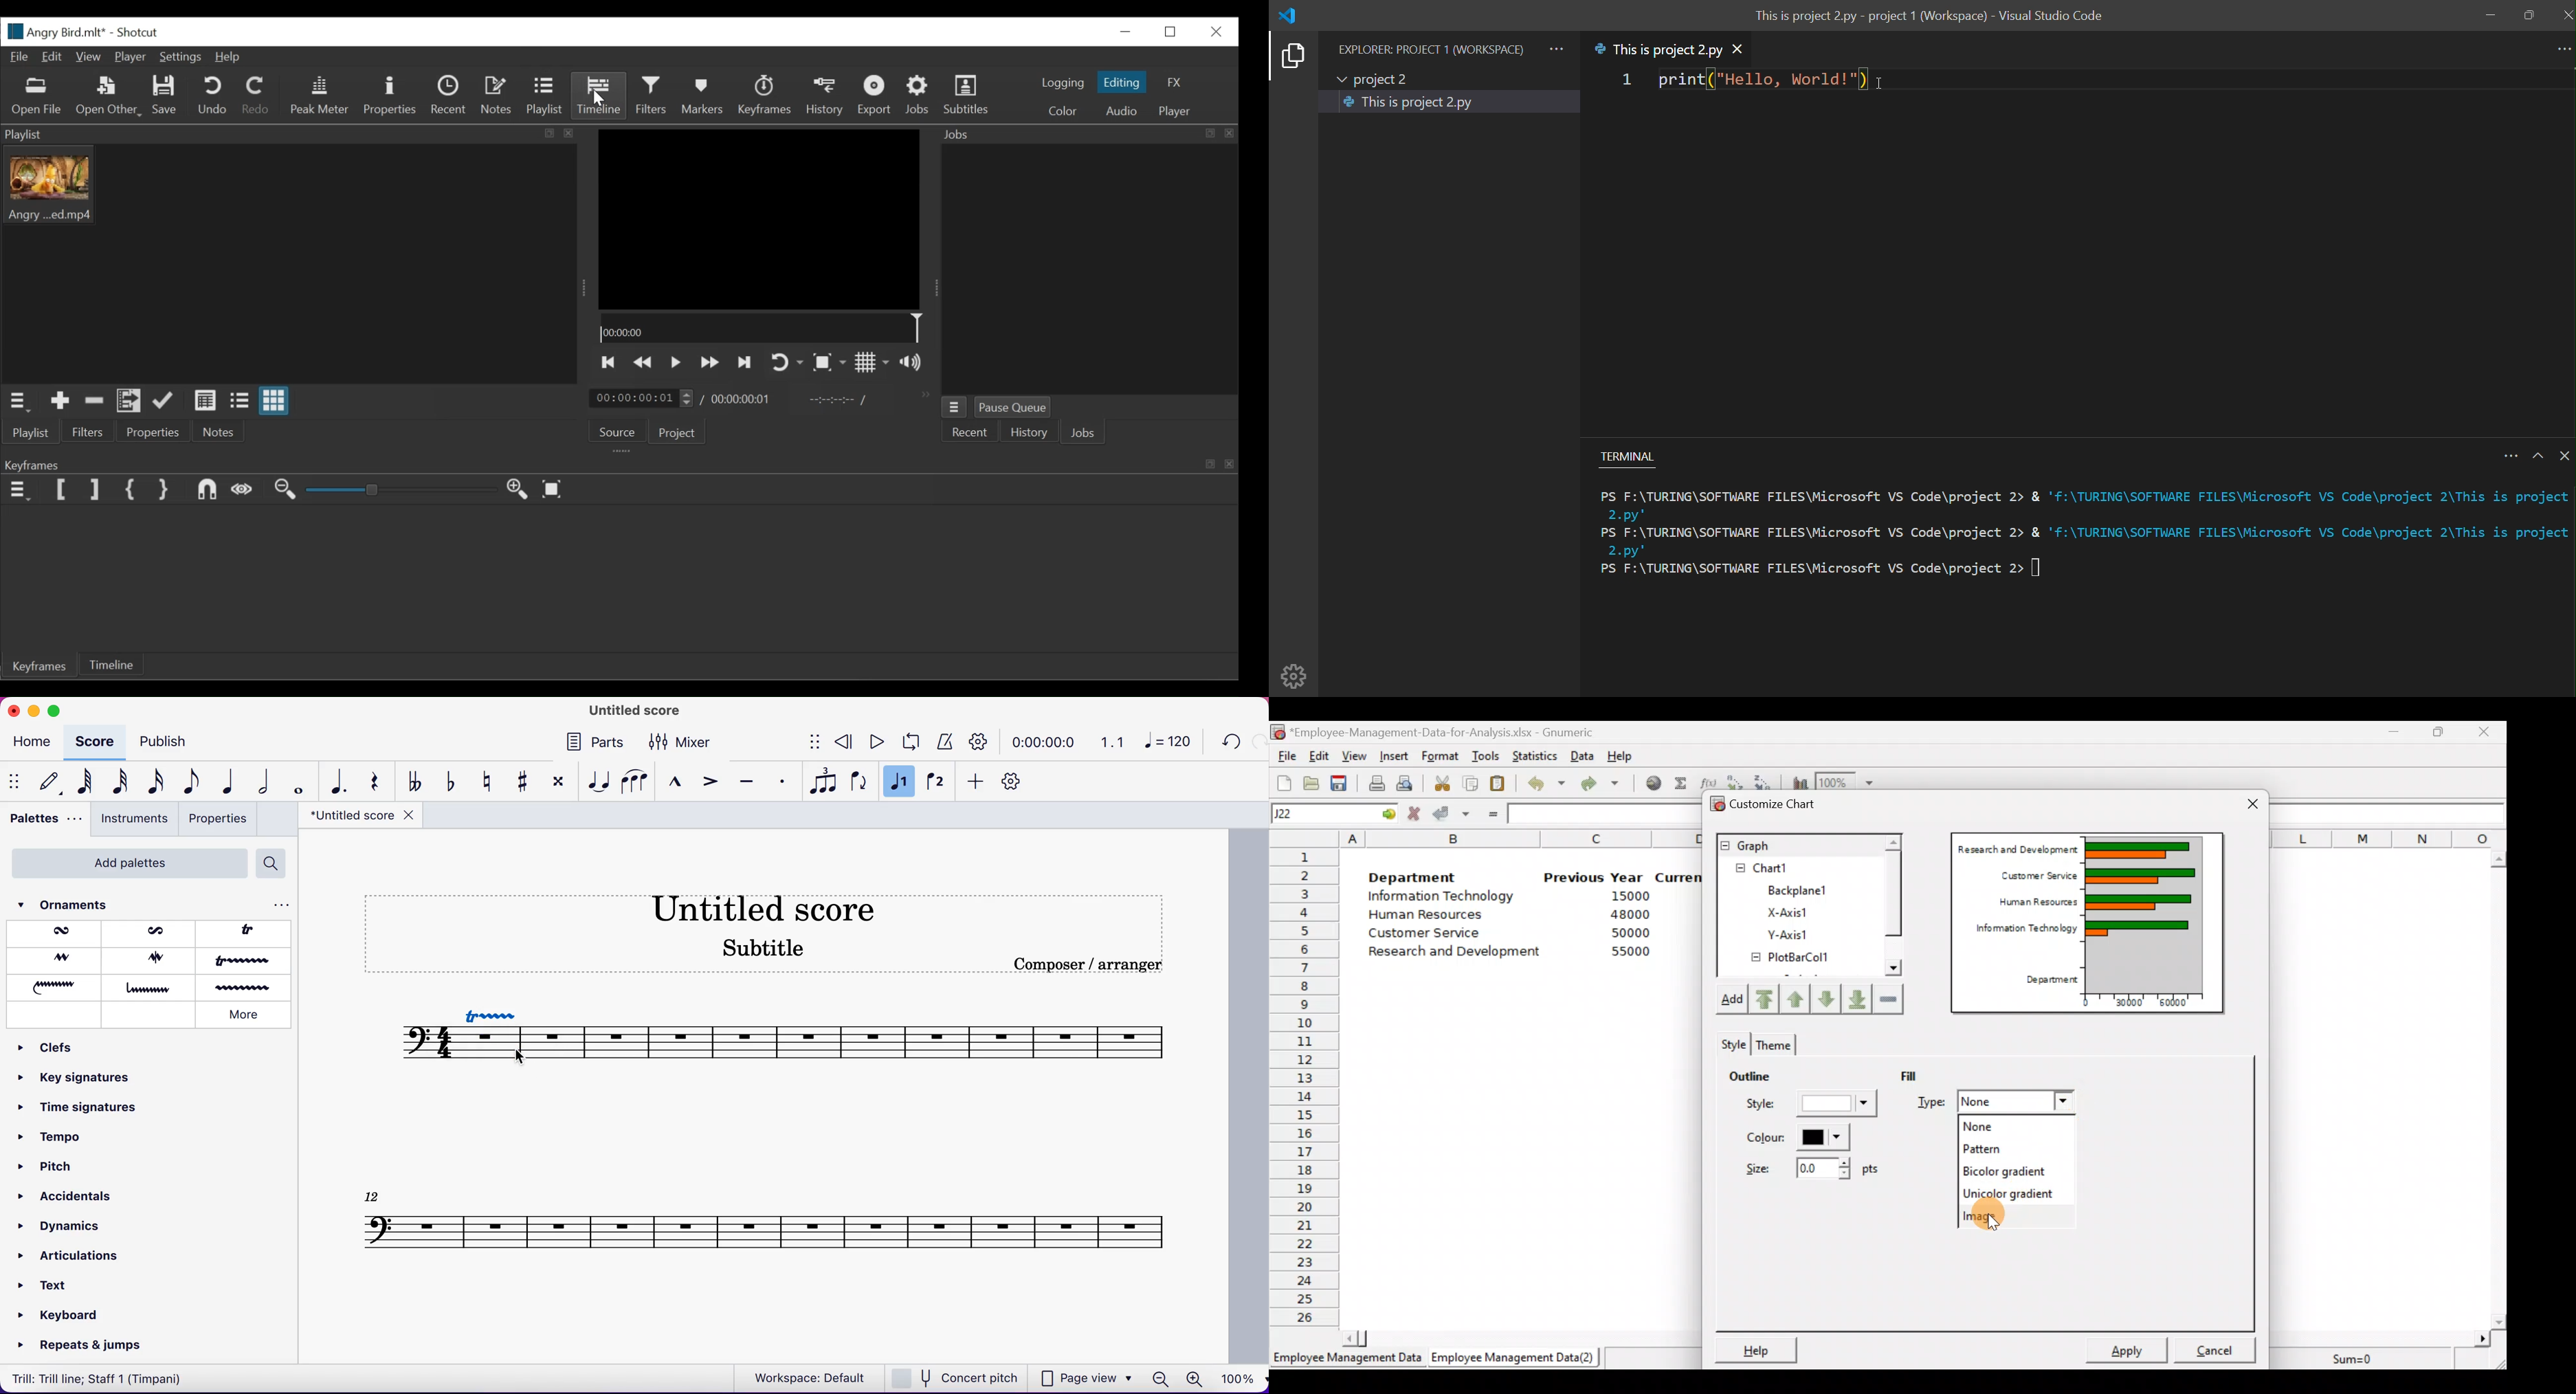 The height and width of the screenshot is (1400, 2576). What do you see at coordinates (2245, 800) in the screenshot?
I see `Close` at bounding box center [2245, 800].